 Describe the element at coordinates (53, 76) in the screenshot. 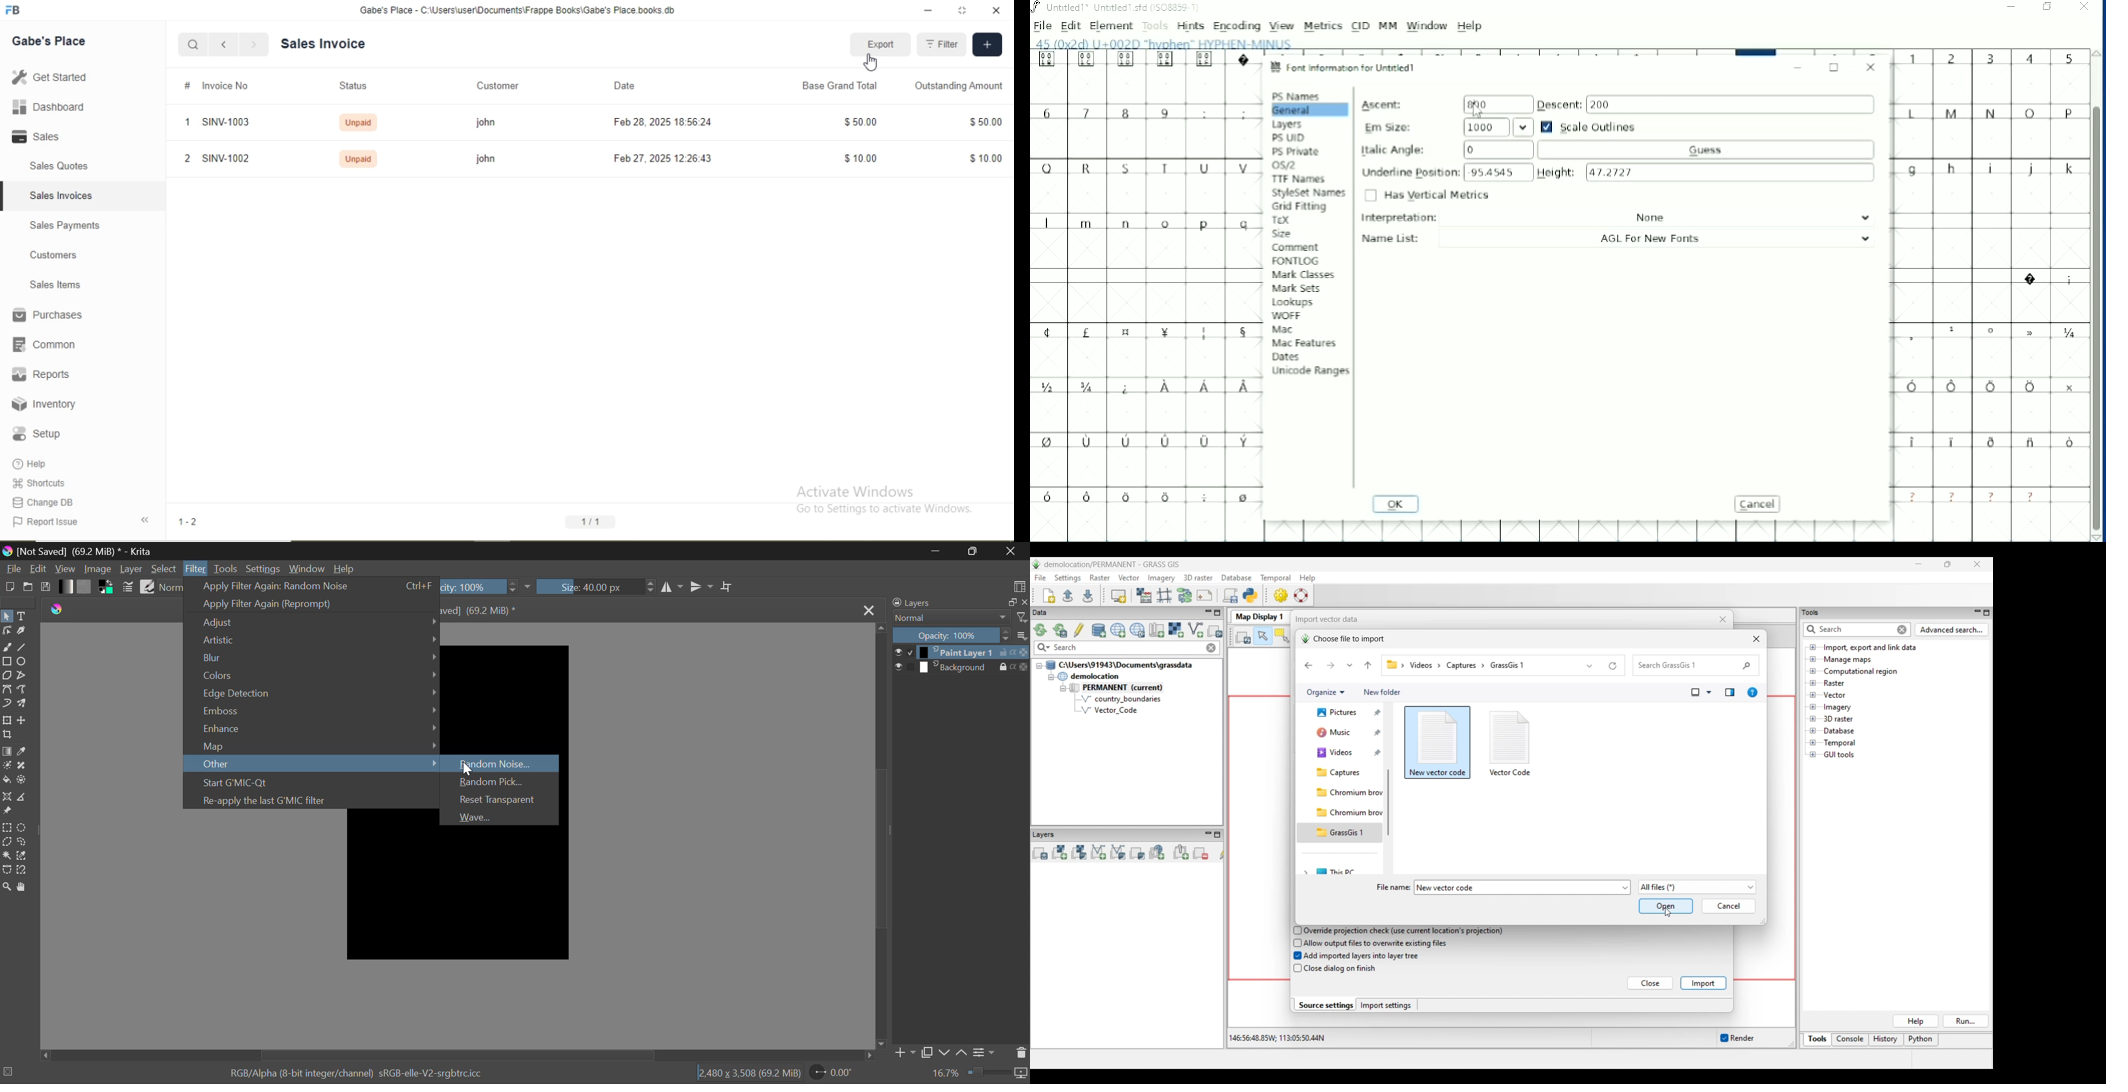

I see `Get Started` at that location.